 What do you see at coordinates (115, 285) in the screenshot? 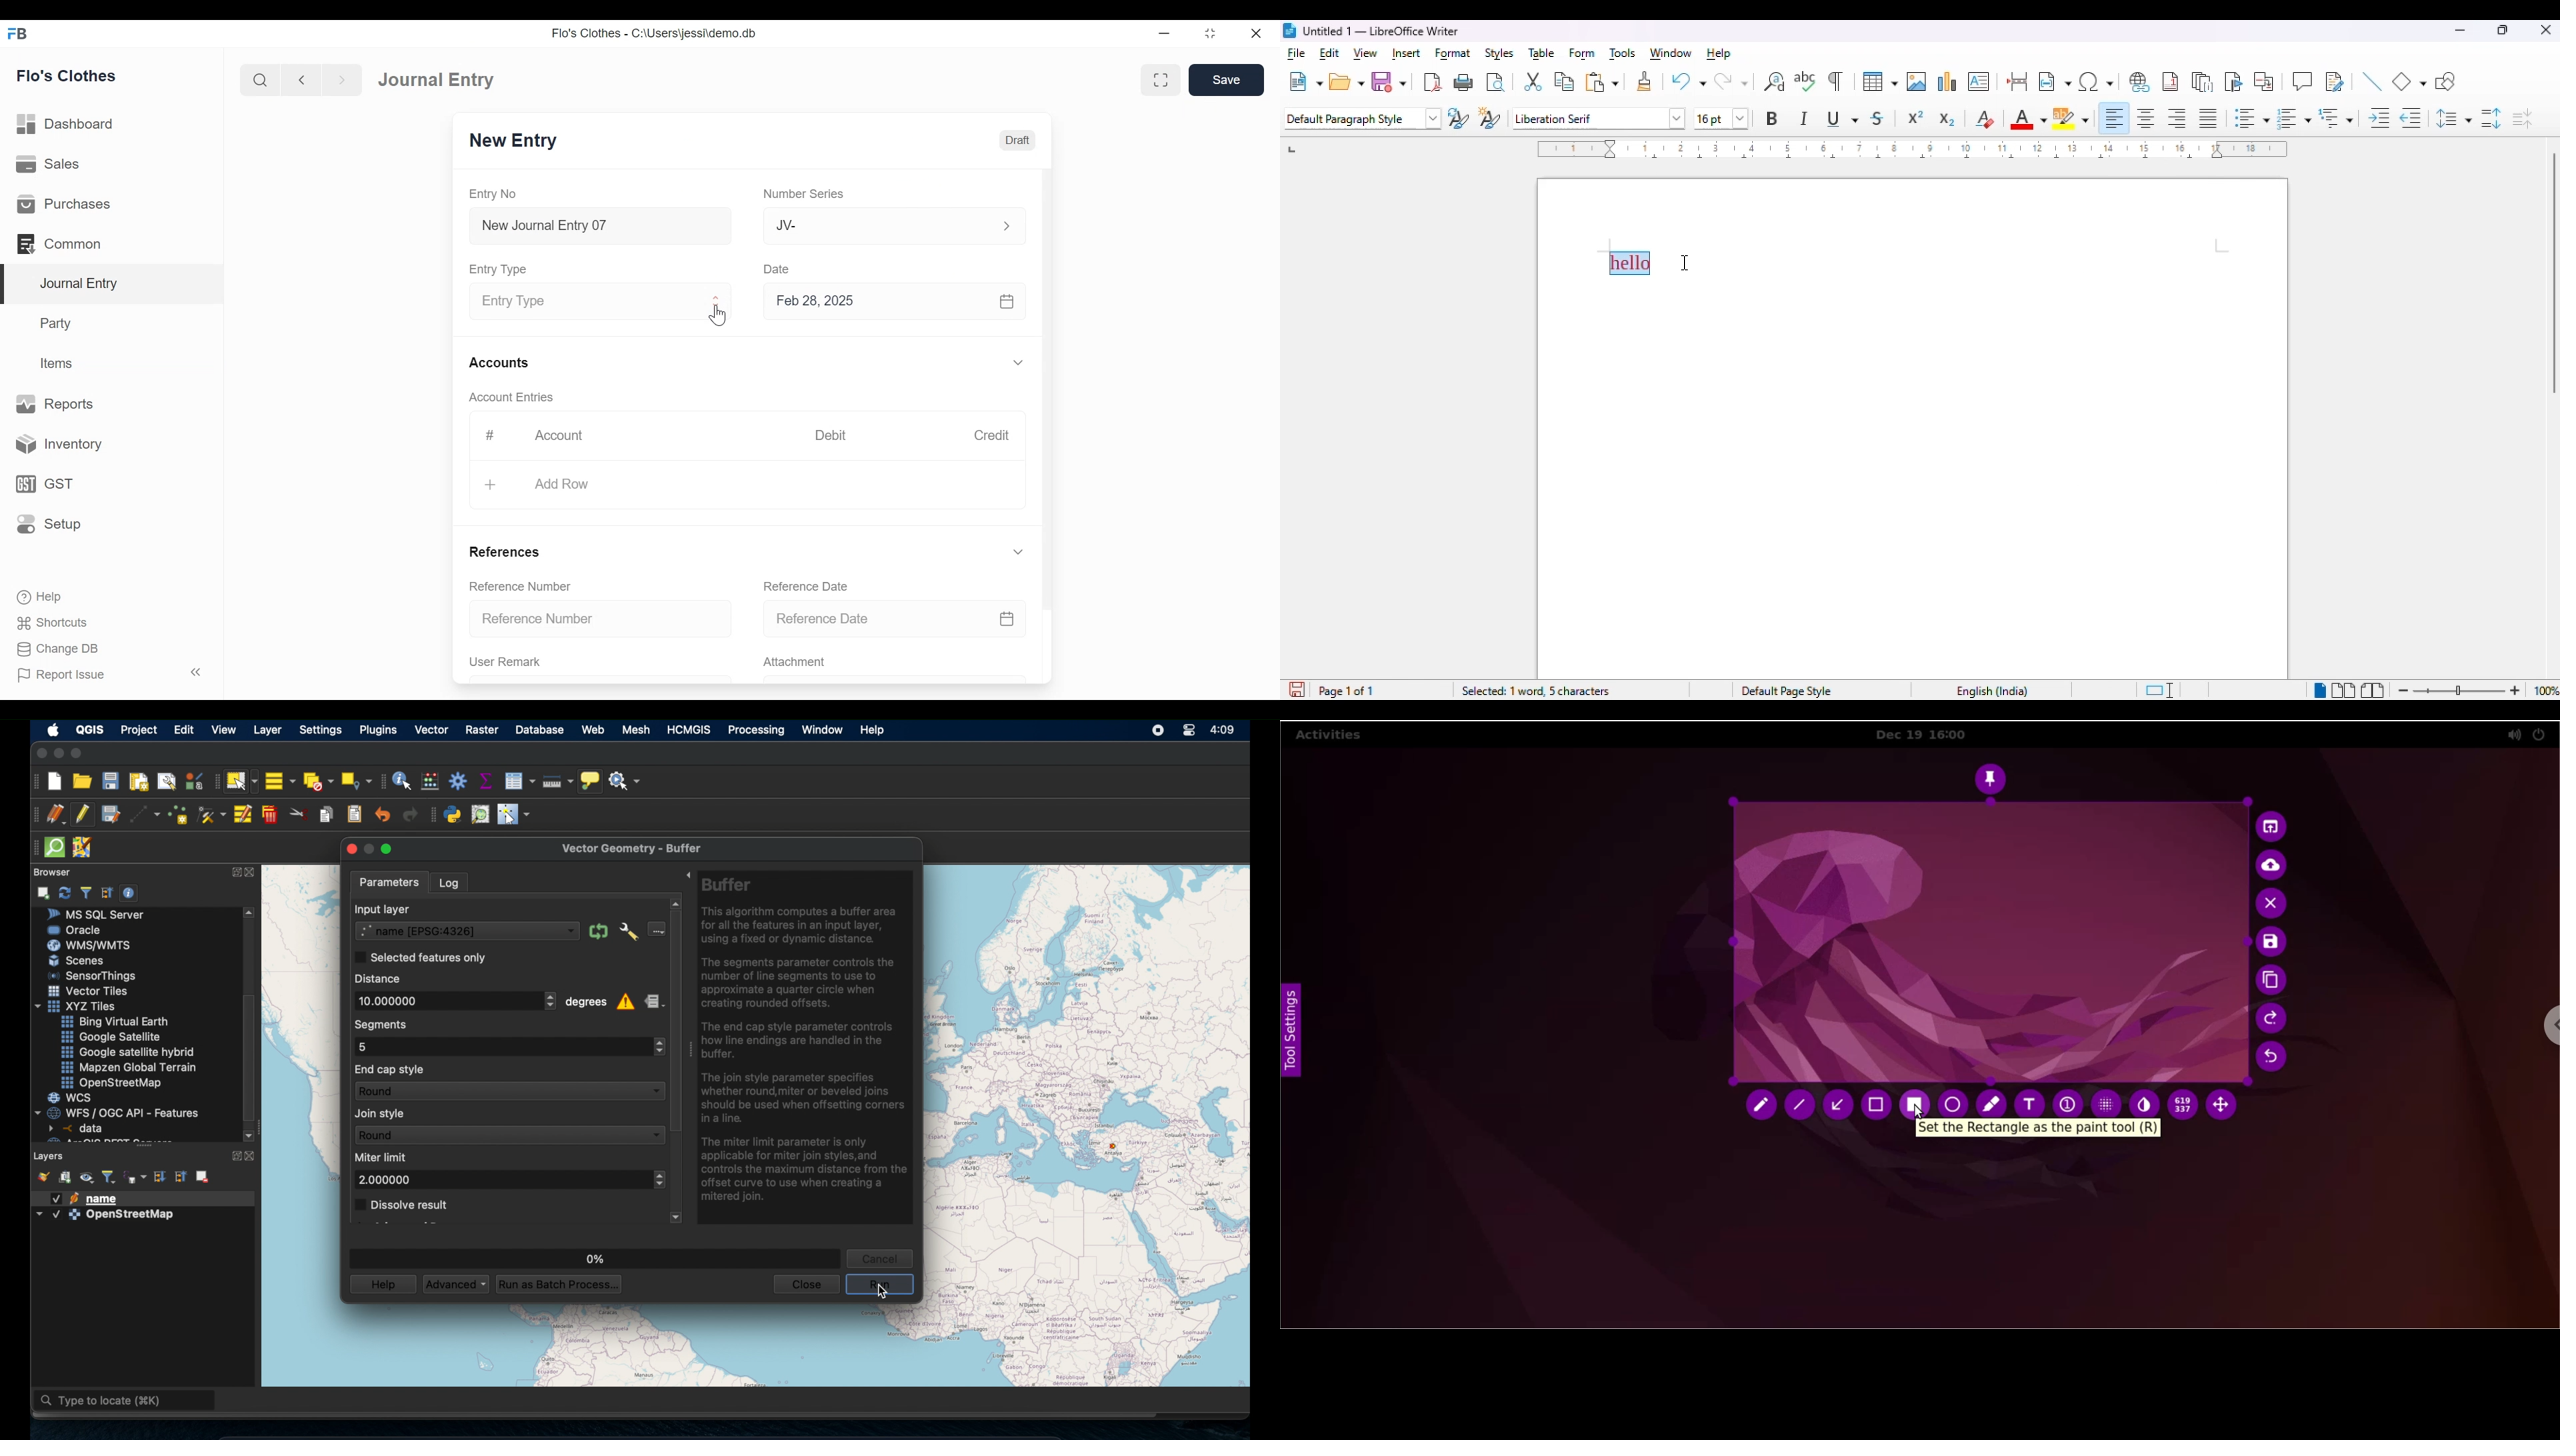
I see `Journal Entry` at bounding box center [115, 285].